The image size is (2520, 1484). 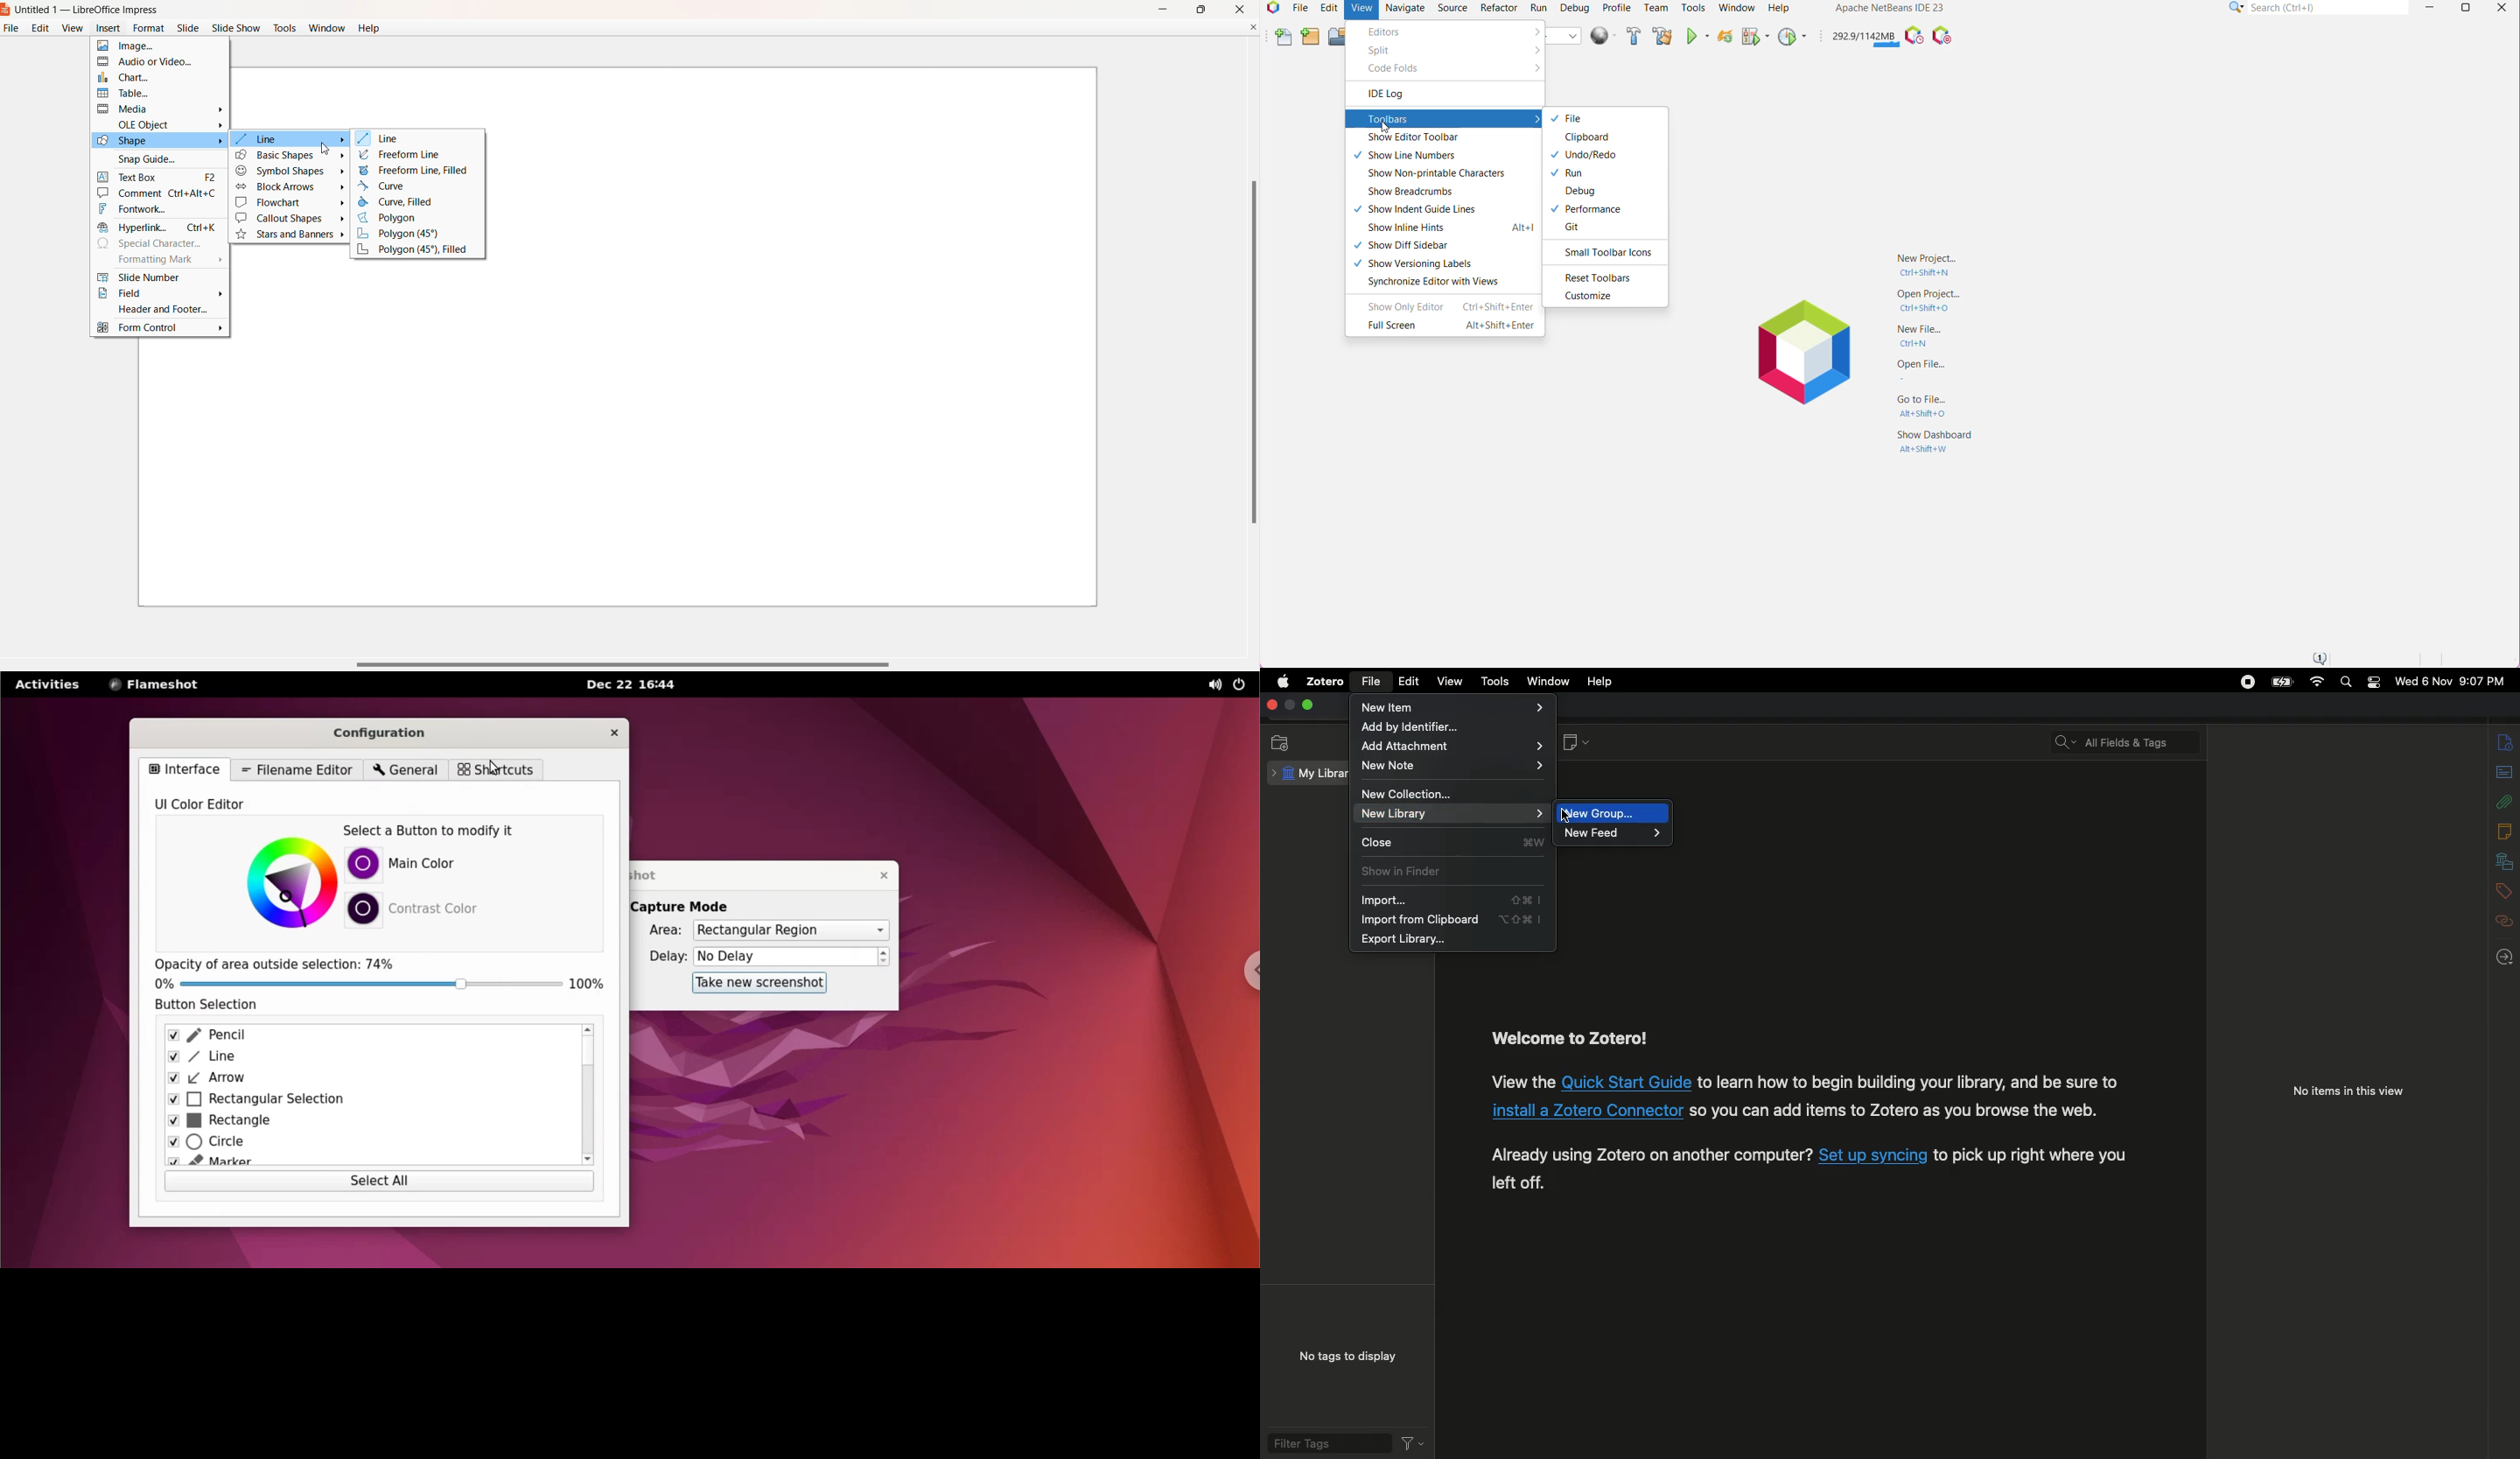 What do you see at coordinates (290, 155) in the screenshot?
I see `Basic Shapes` at bounding box center [290, 155].